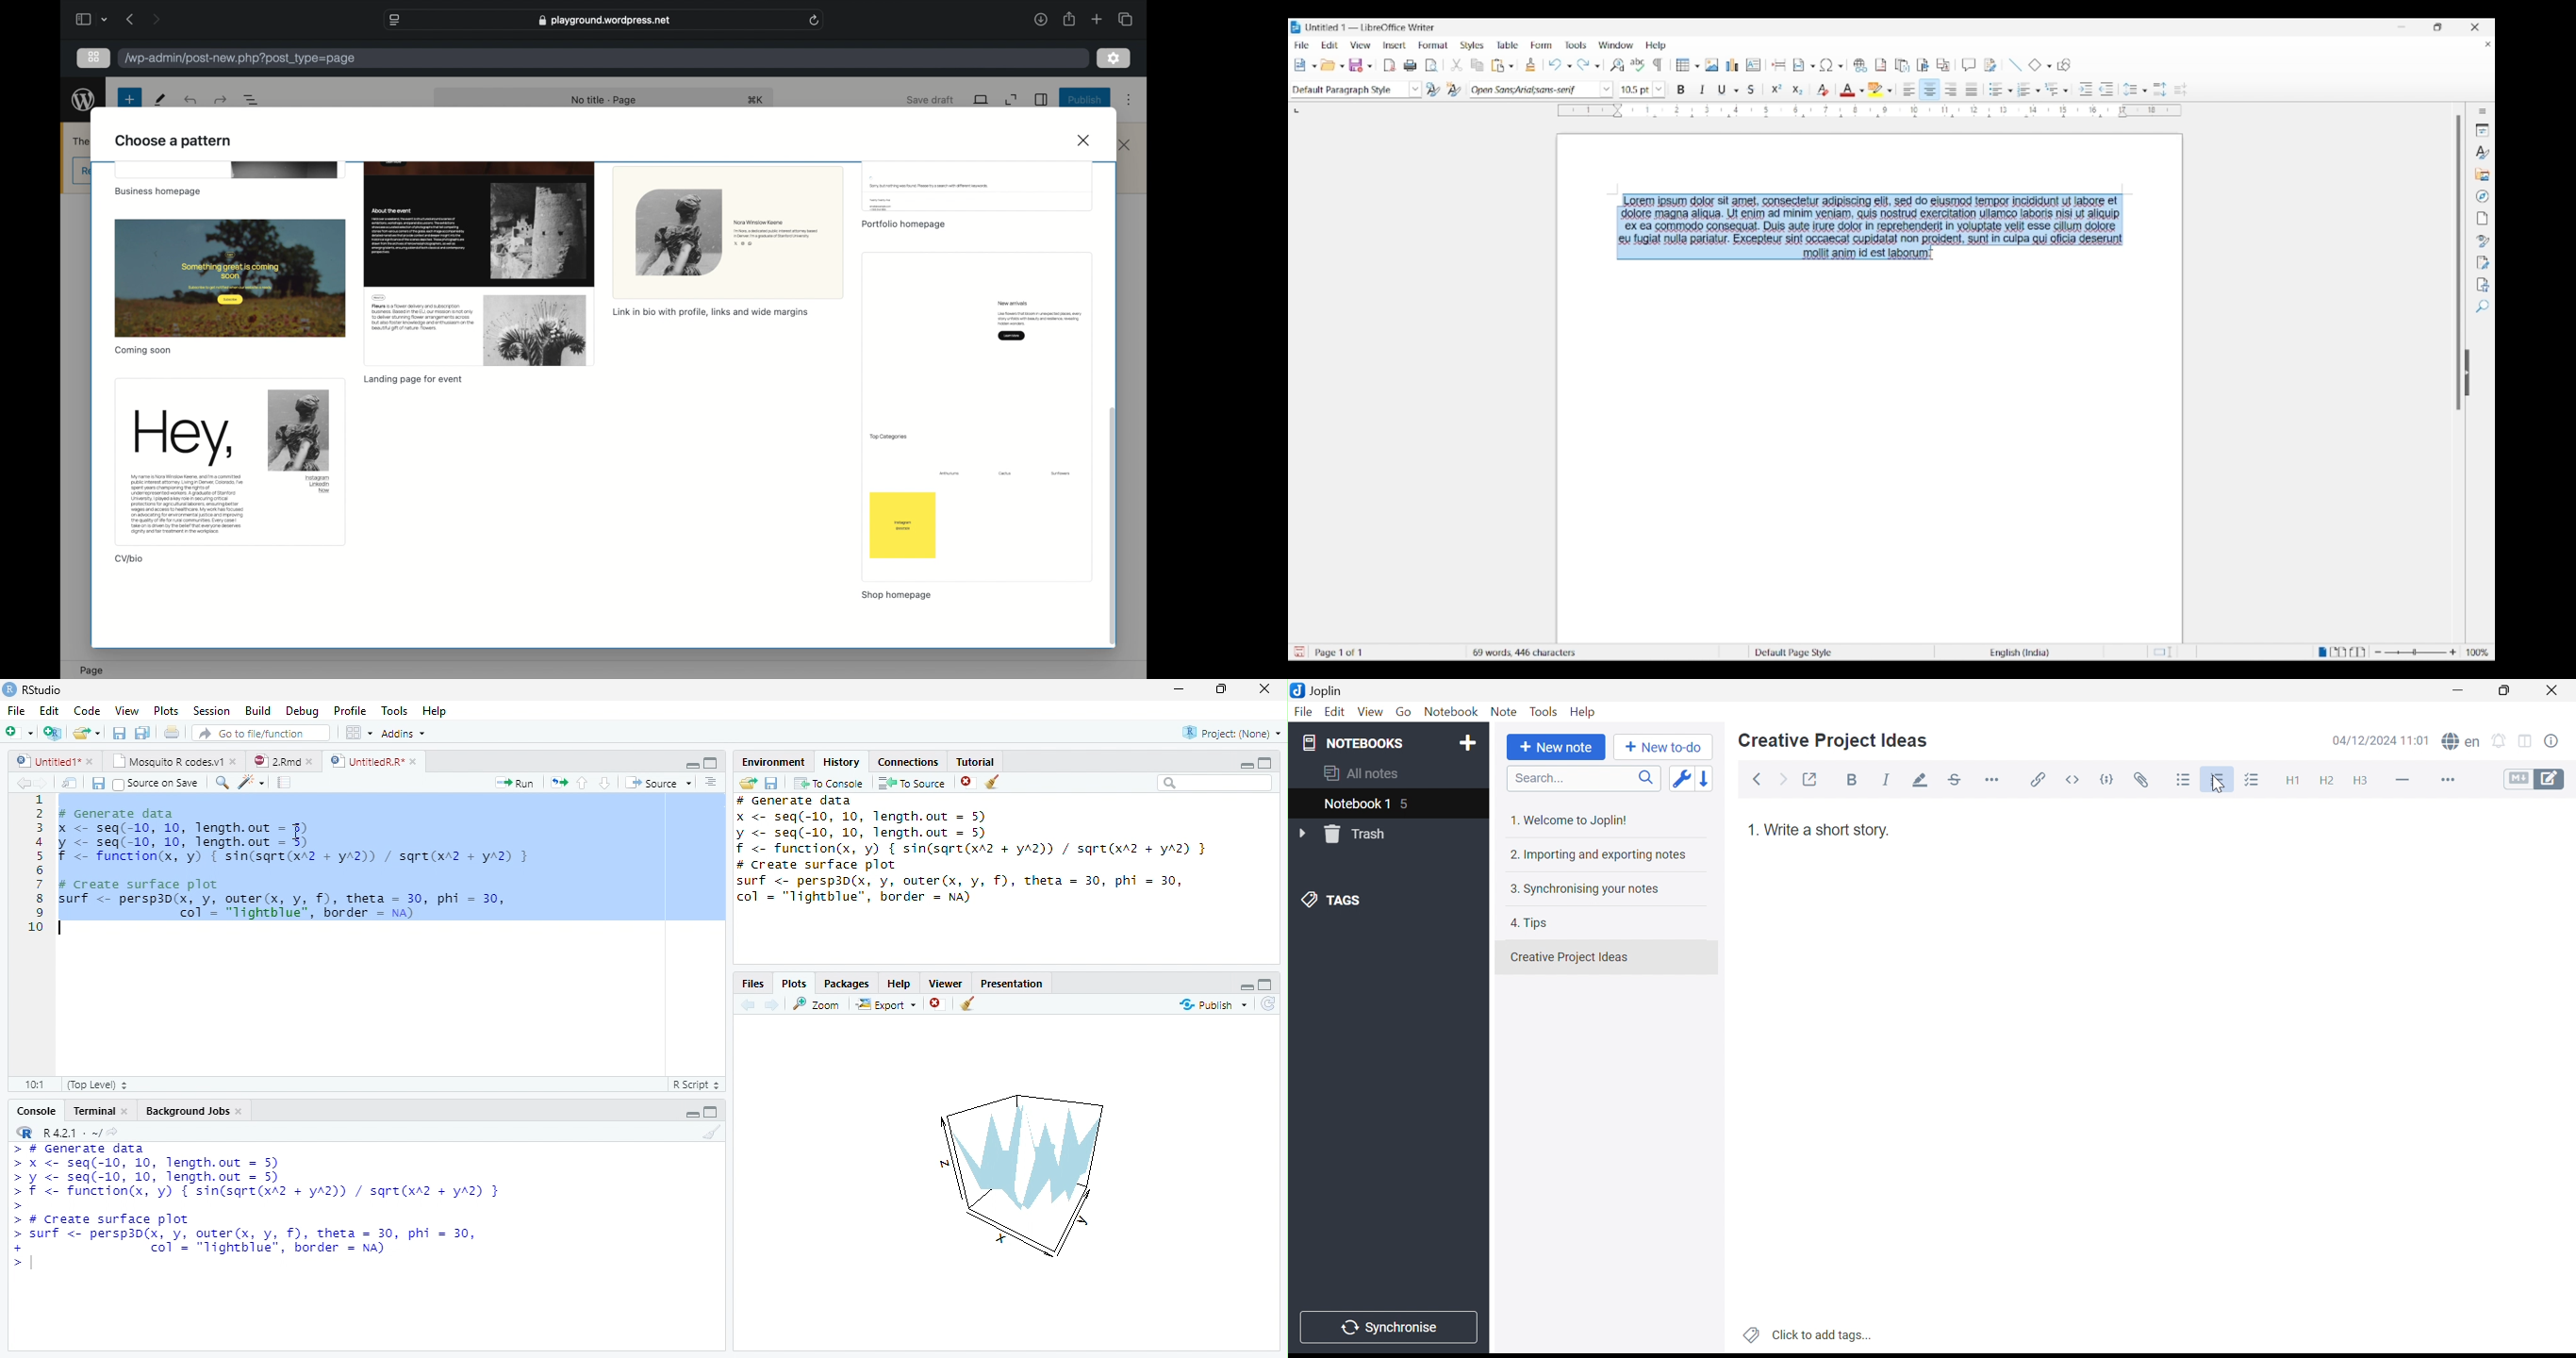  I want to click on View the current working directory, so click(113, 1130).